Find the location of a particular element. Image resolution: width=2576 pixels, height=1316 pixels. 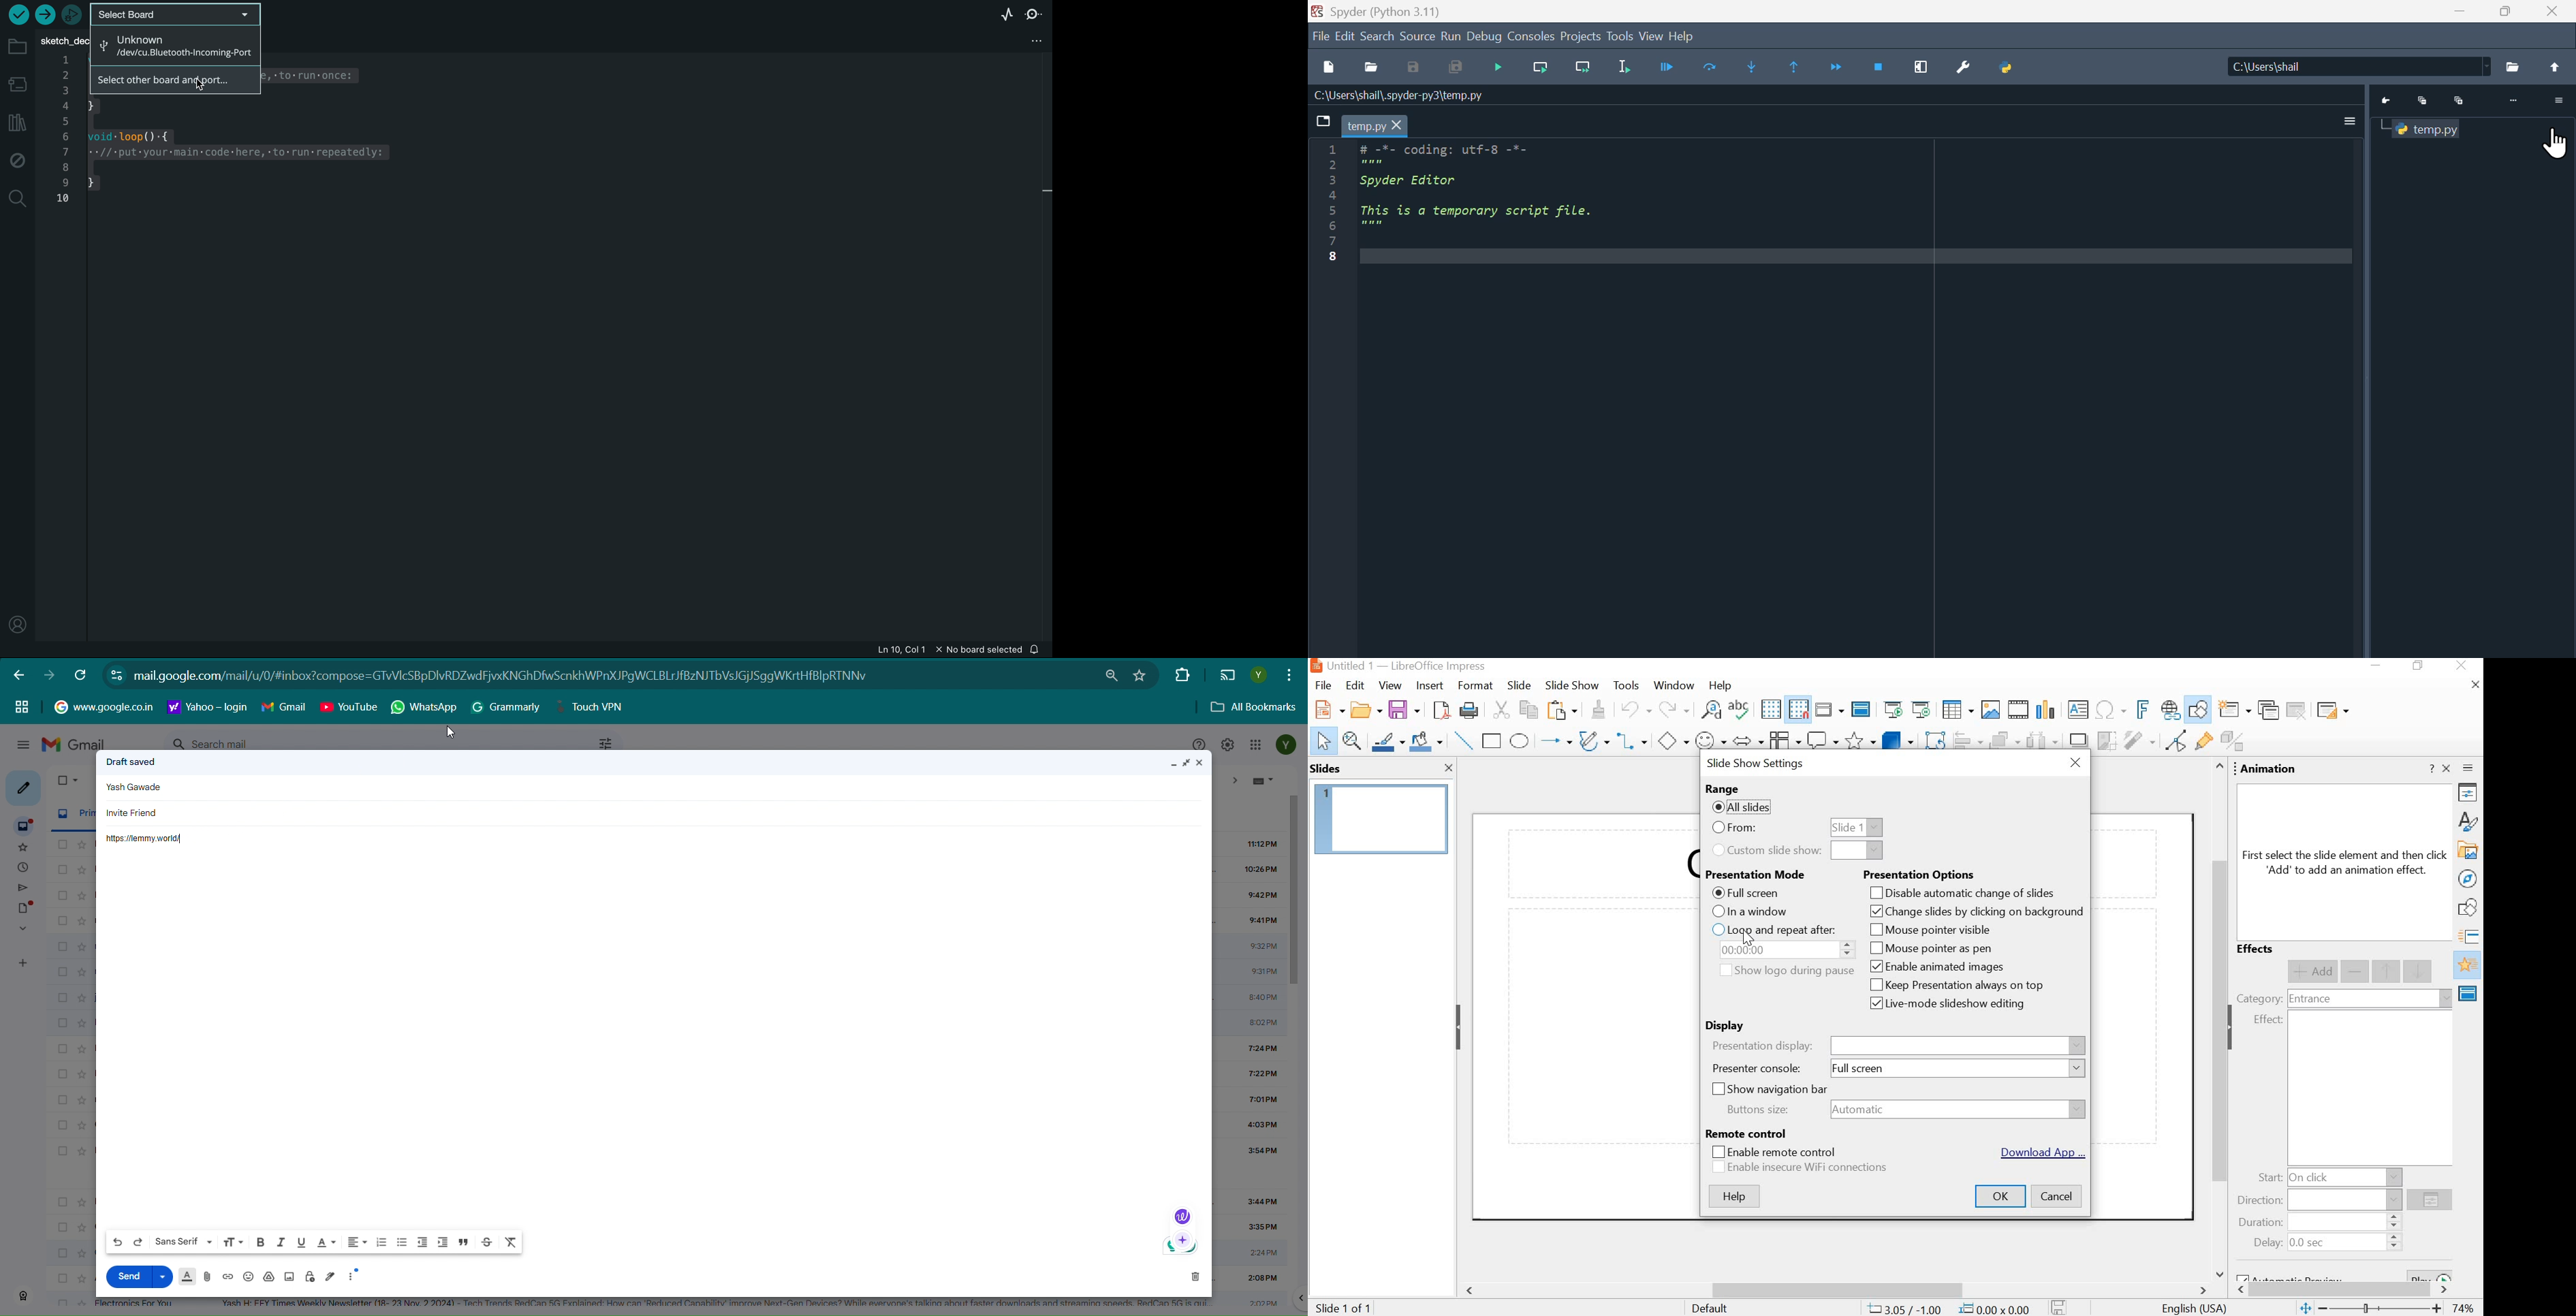

help is located at coordinates (1682, 36).